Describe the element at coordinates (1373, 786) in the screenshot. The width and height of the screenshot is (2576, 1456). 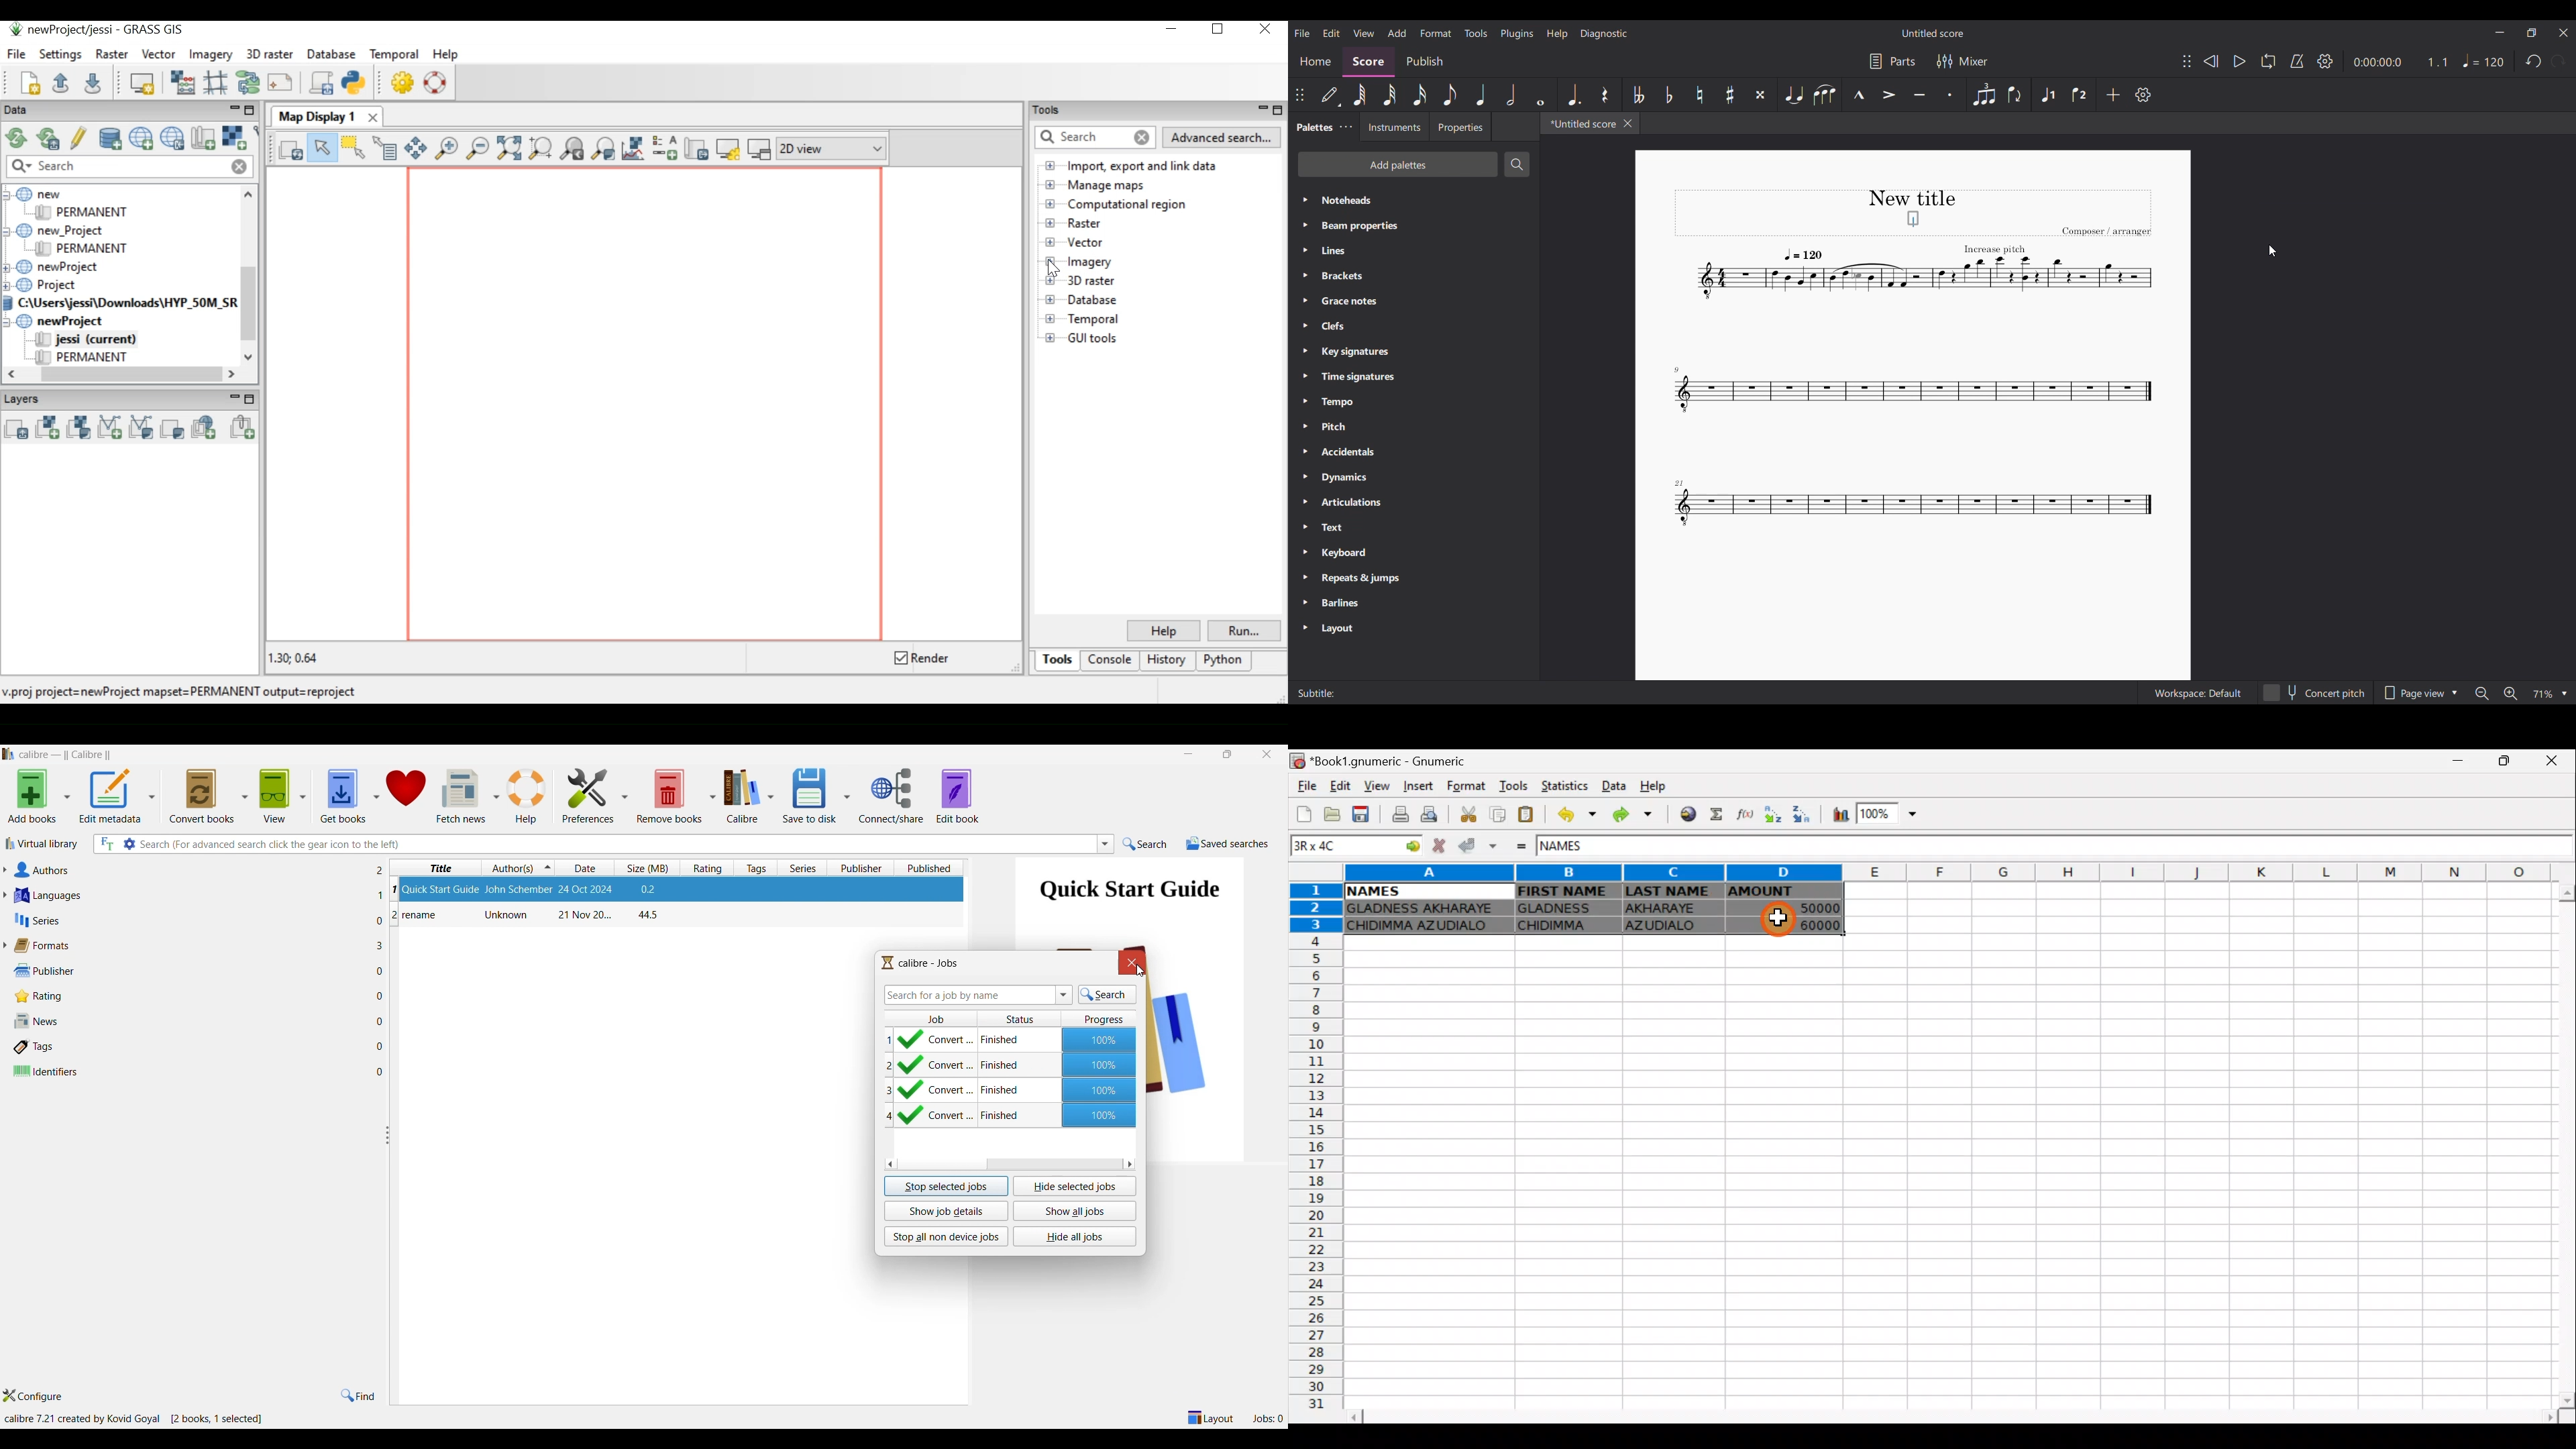
I see `View` at that location.